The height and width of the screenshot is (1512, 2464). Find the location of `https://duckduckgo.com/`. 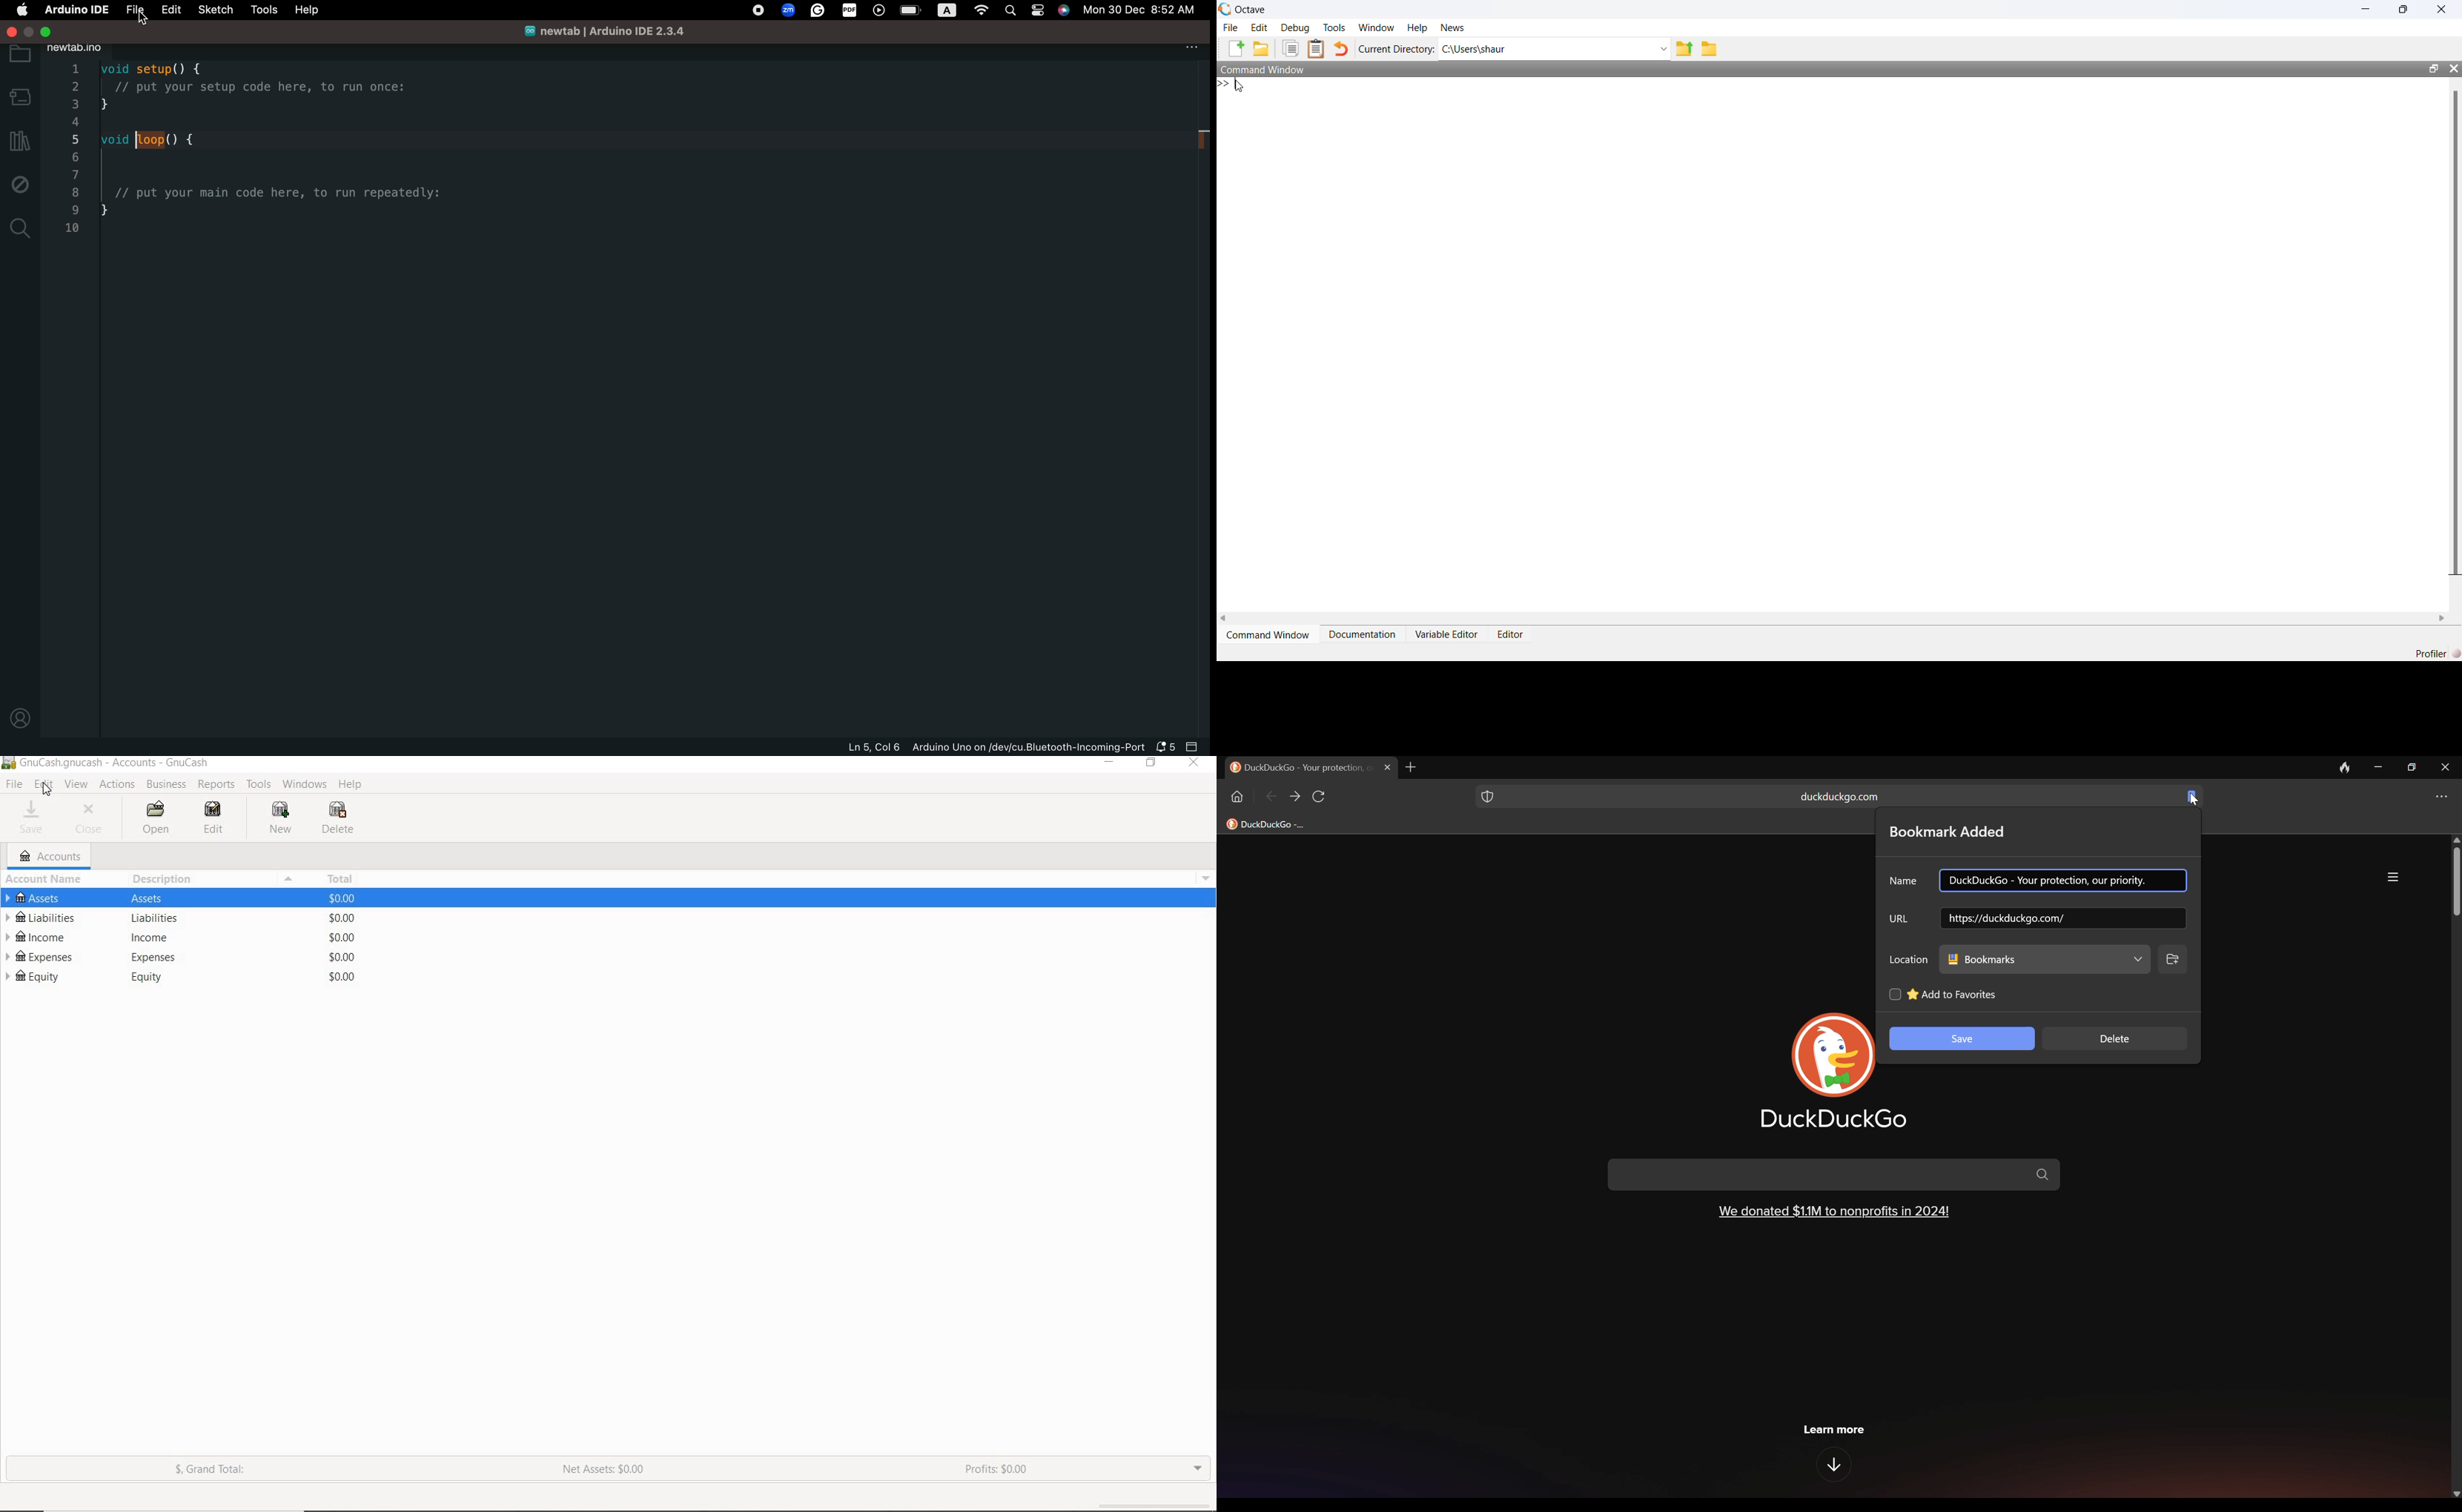

https://duckduckgo.com/ is located at coordinates (2045, 918).